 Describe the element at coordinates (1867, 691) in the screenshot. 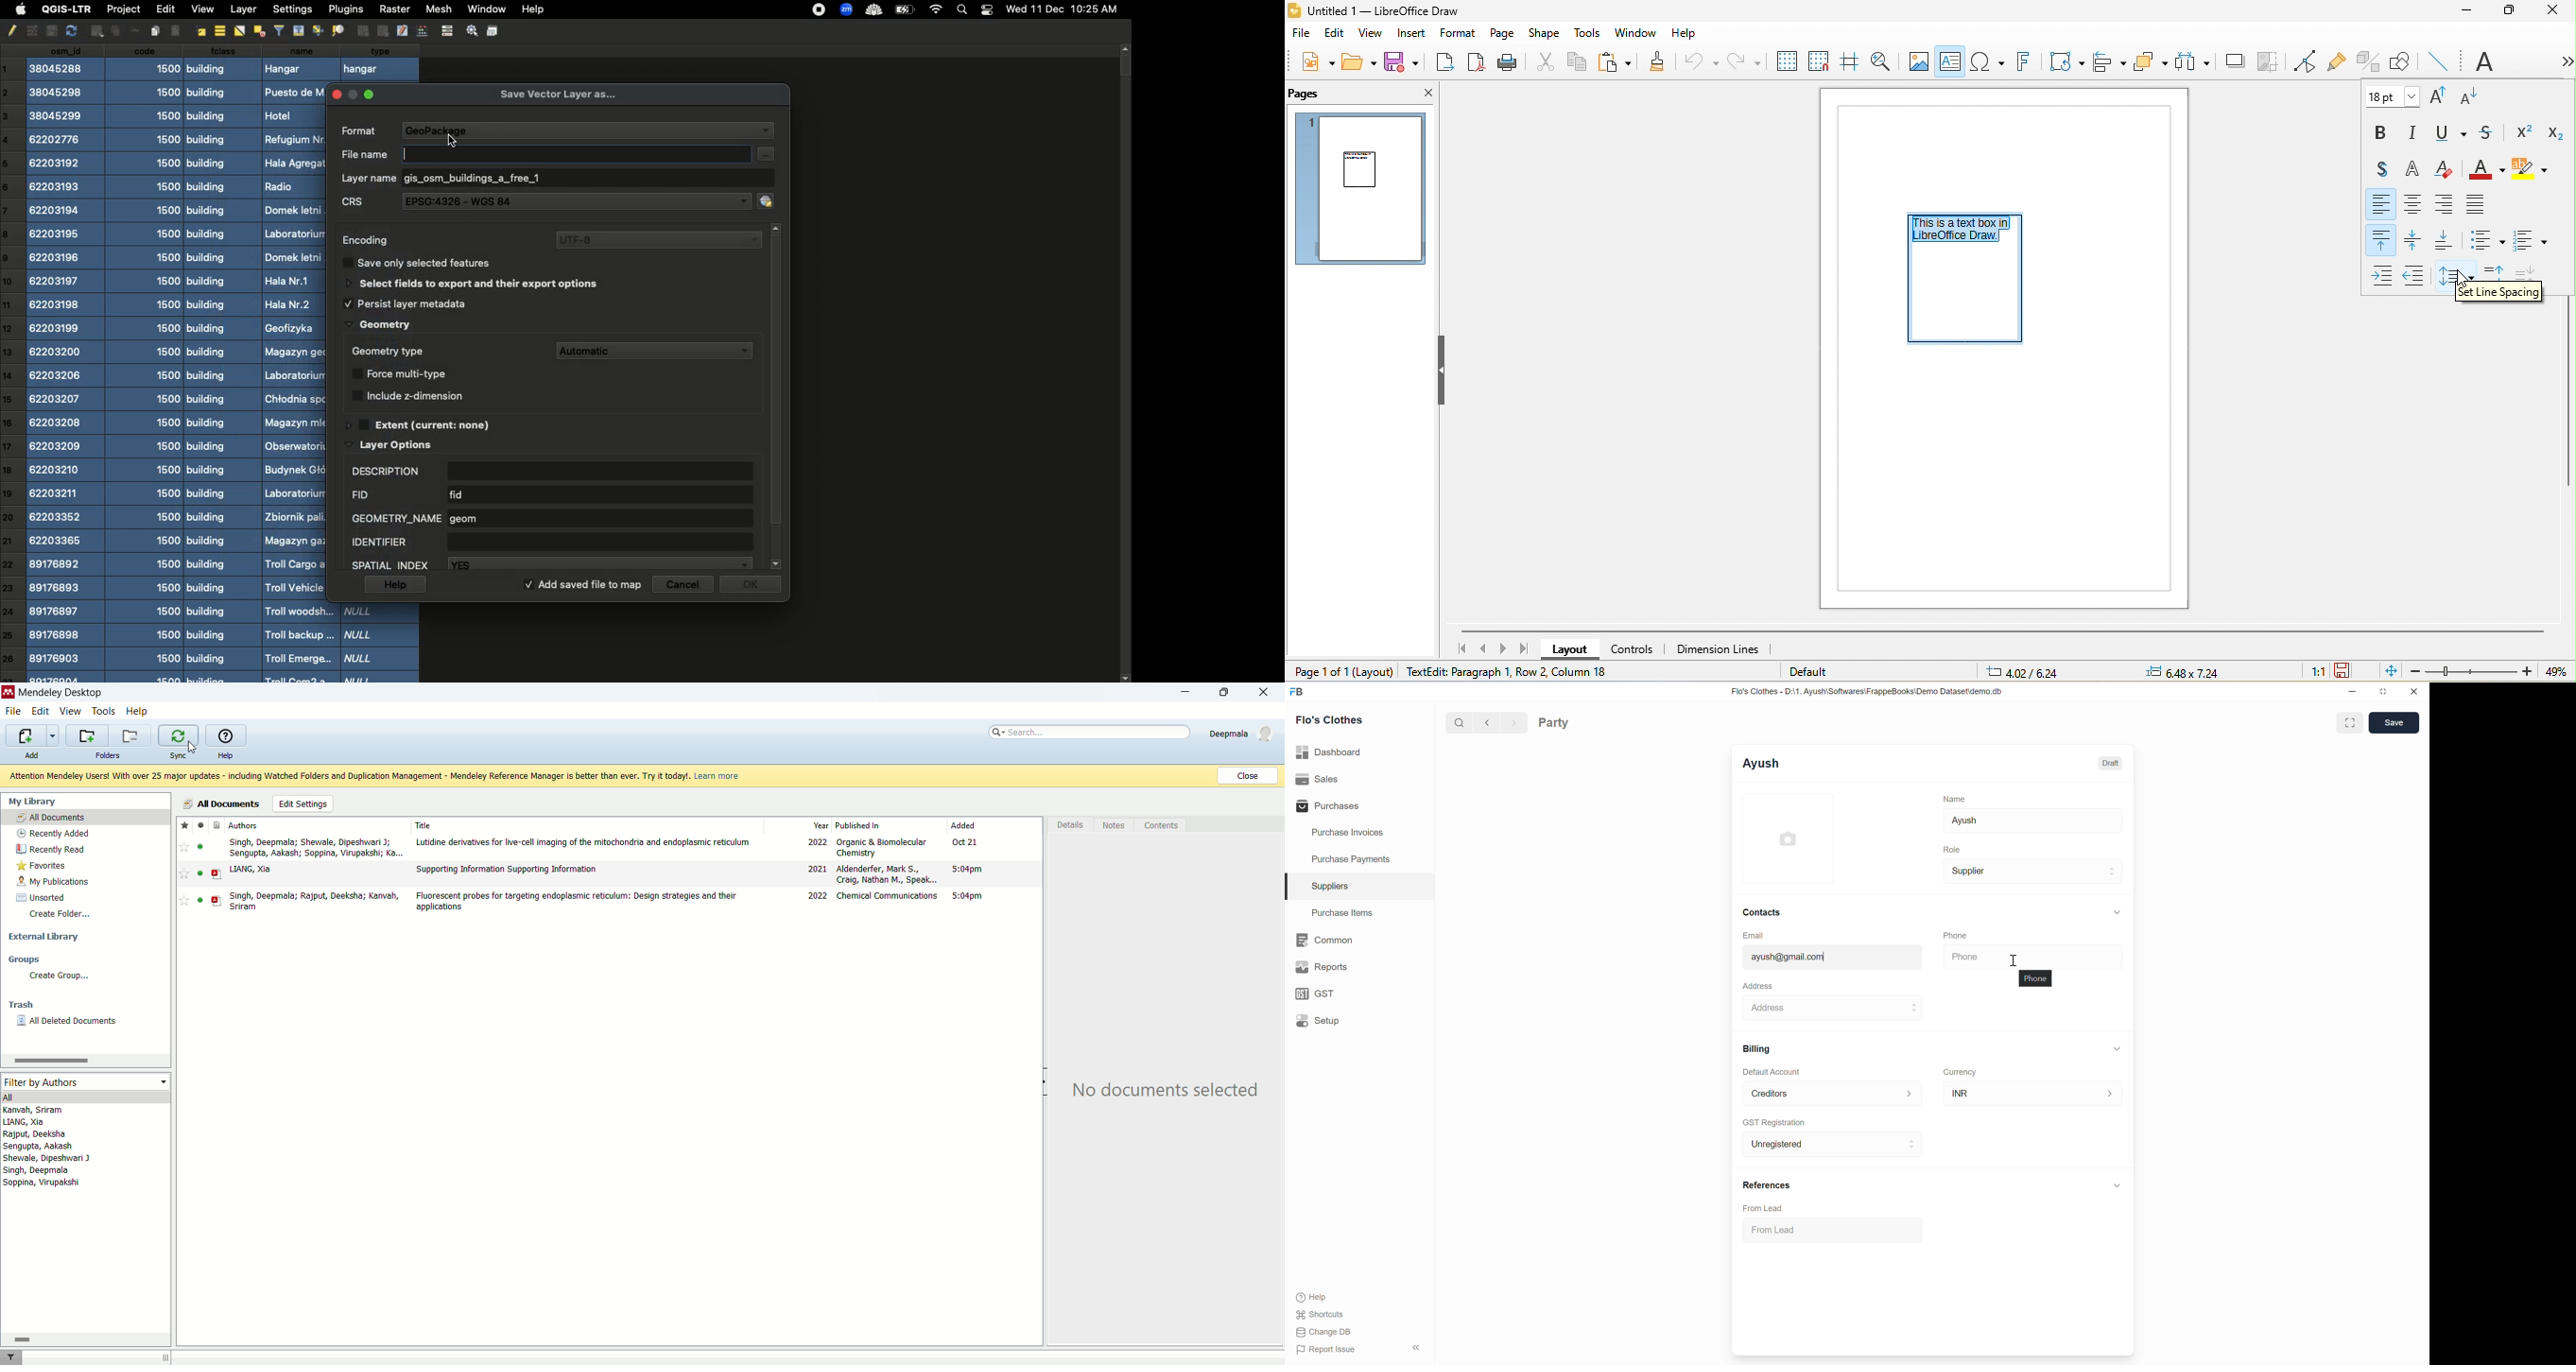

I see `Flo's Clothes - D:\1. Ayush\Softwares\FrappeBooks\Demo Dataset\demo.db` at that location.